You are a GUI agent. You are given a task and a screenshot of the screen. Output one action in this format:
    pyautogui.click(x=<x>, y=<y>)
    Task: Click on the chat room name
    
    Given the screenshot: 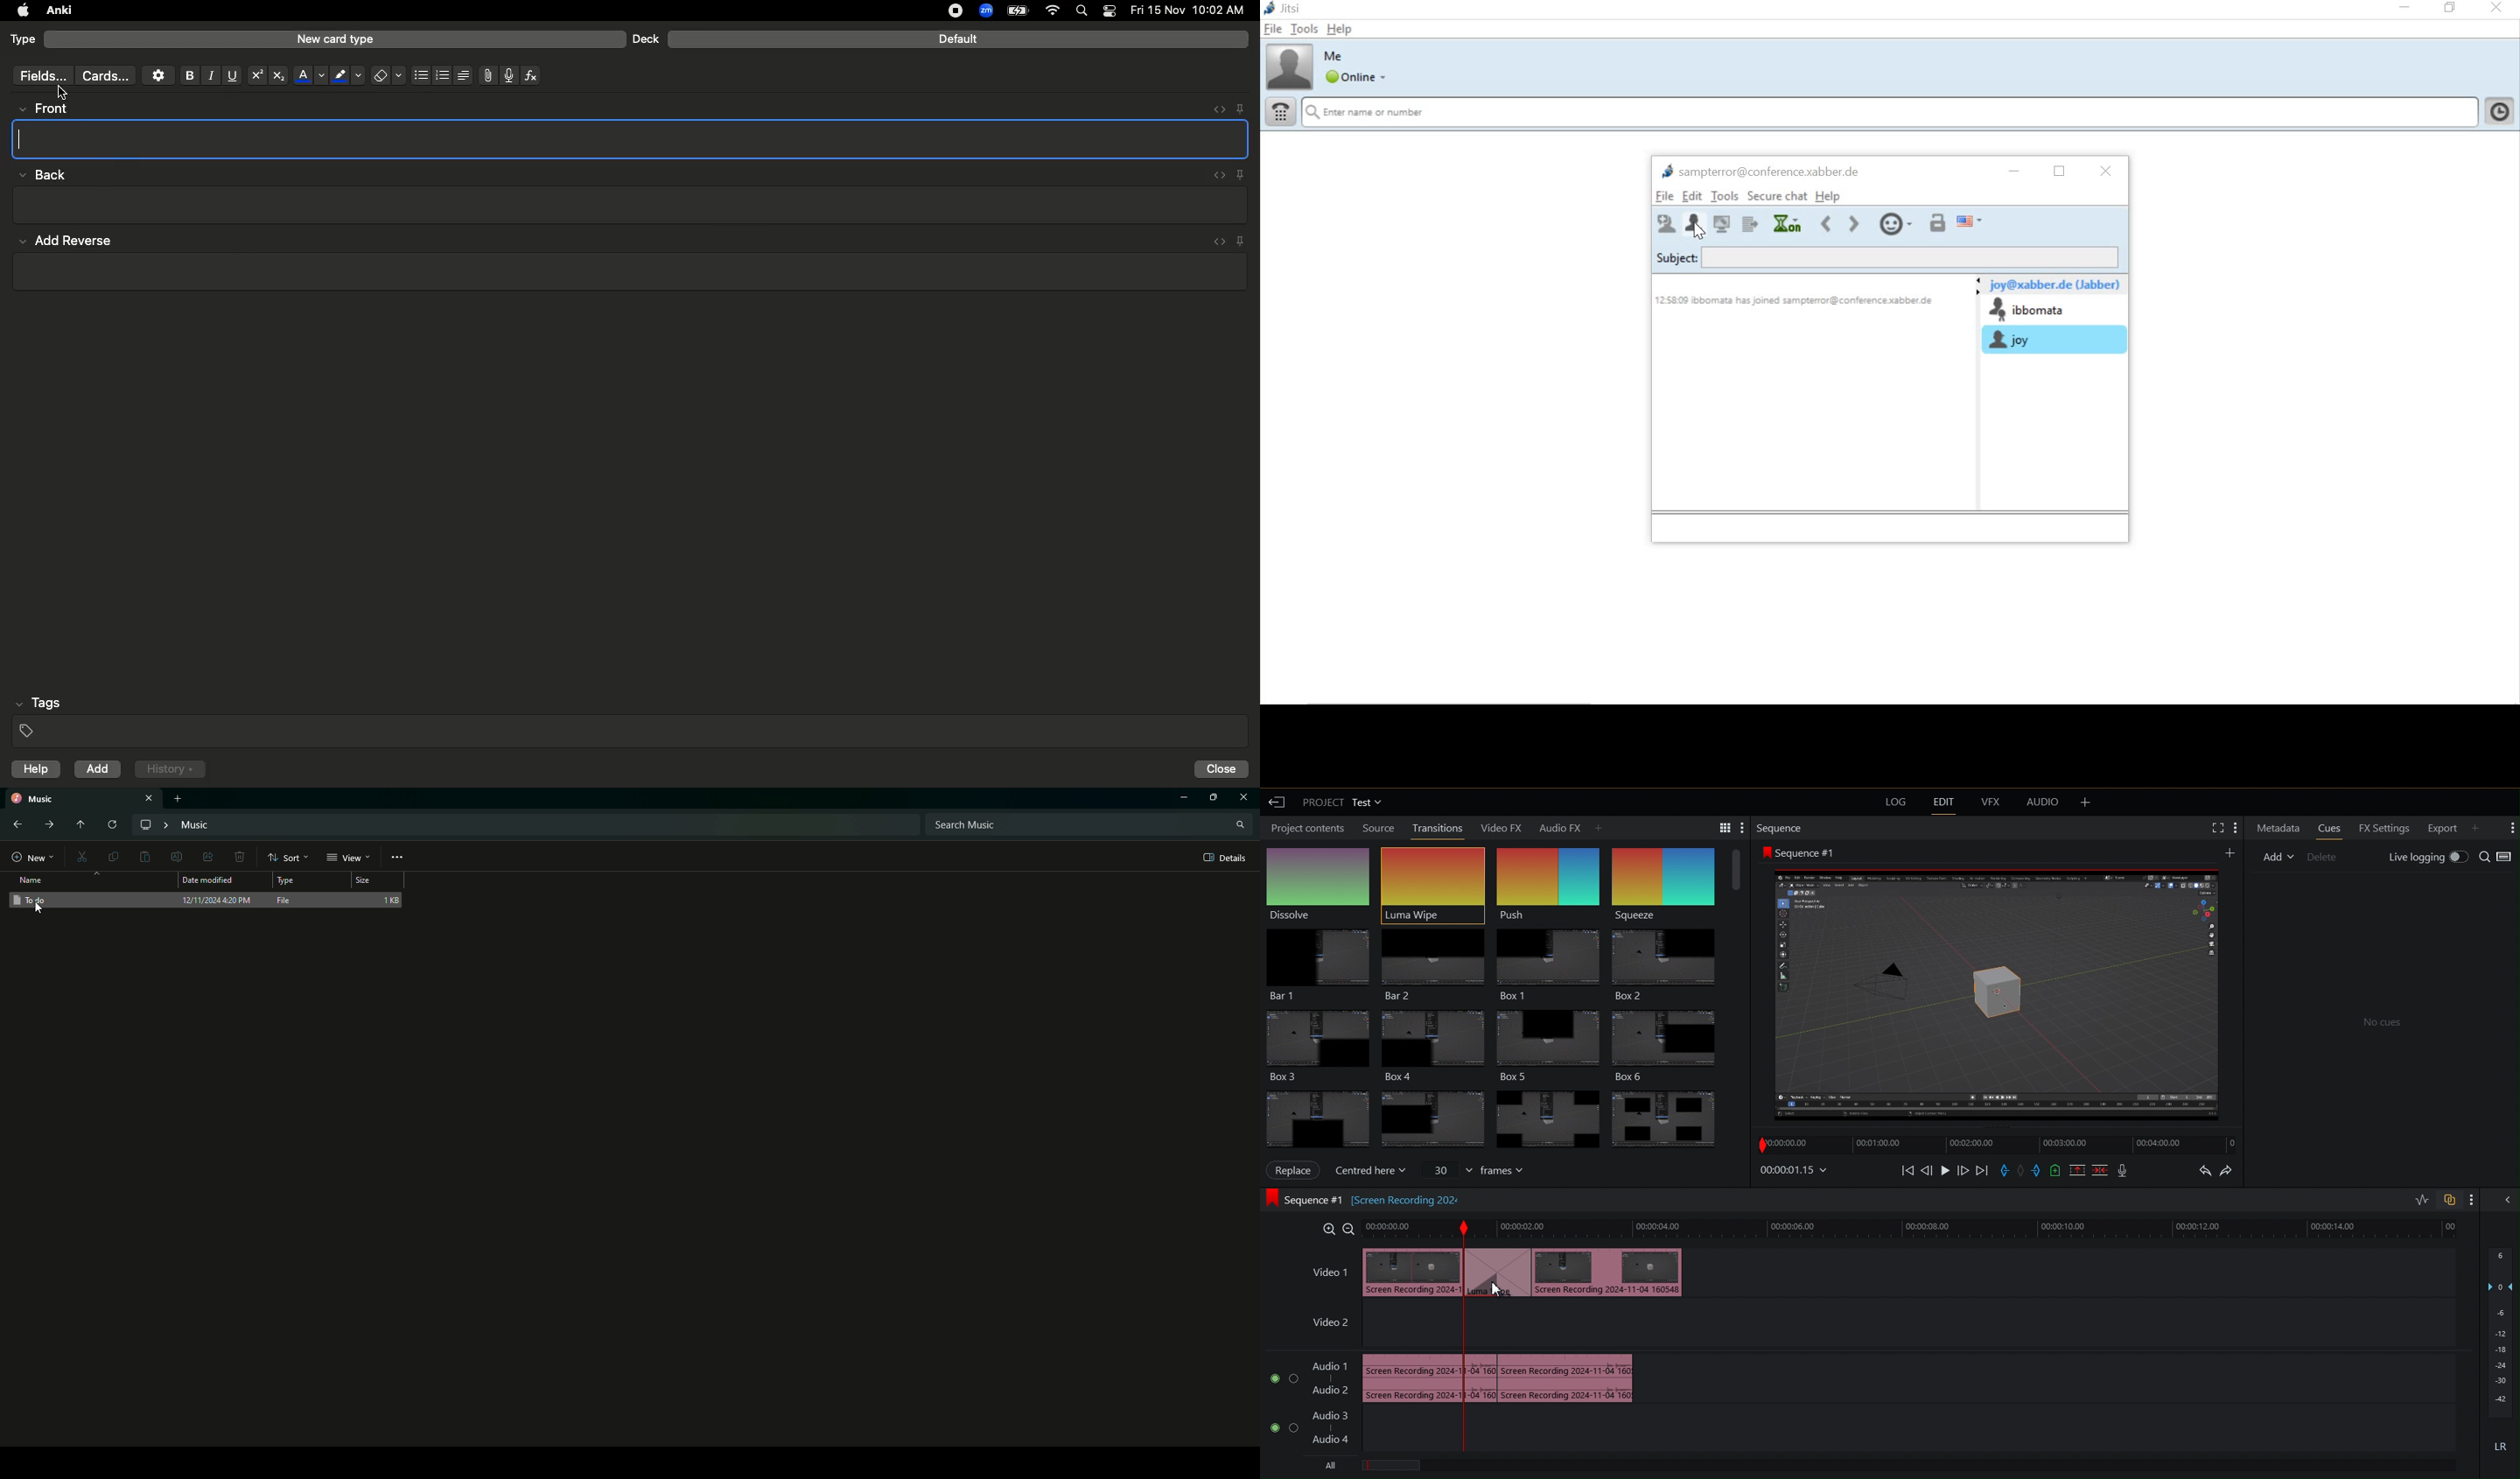 What is the action you would take?
    pyautogui.click(x=1761, y=170)
    